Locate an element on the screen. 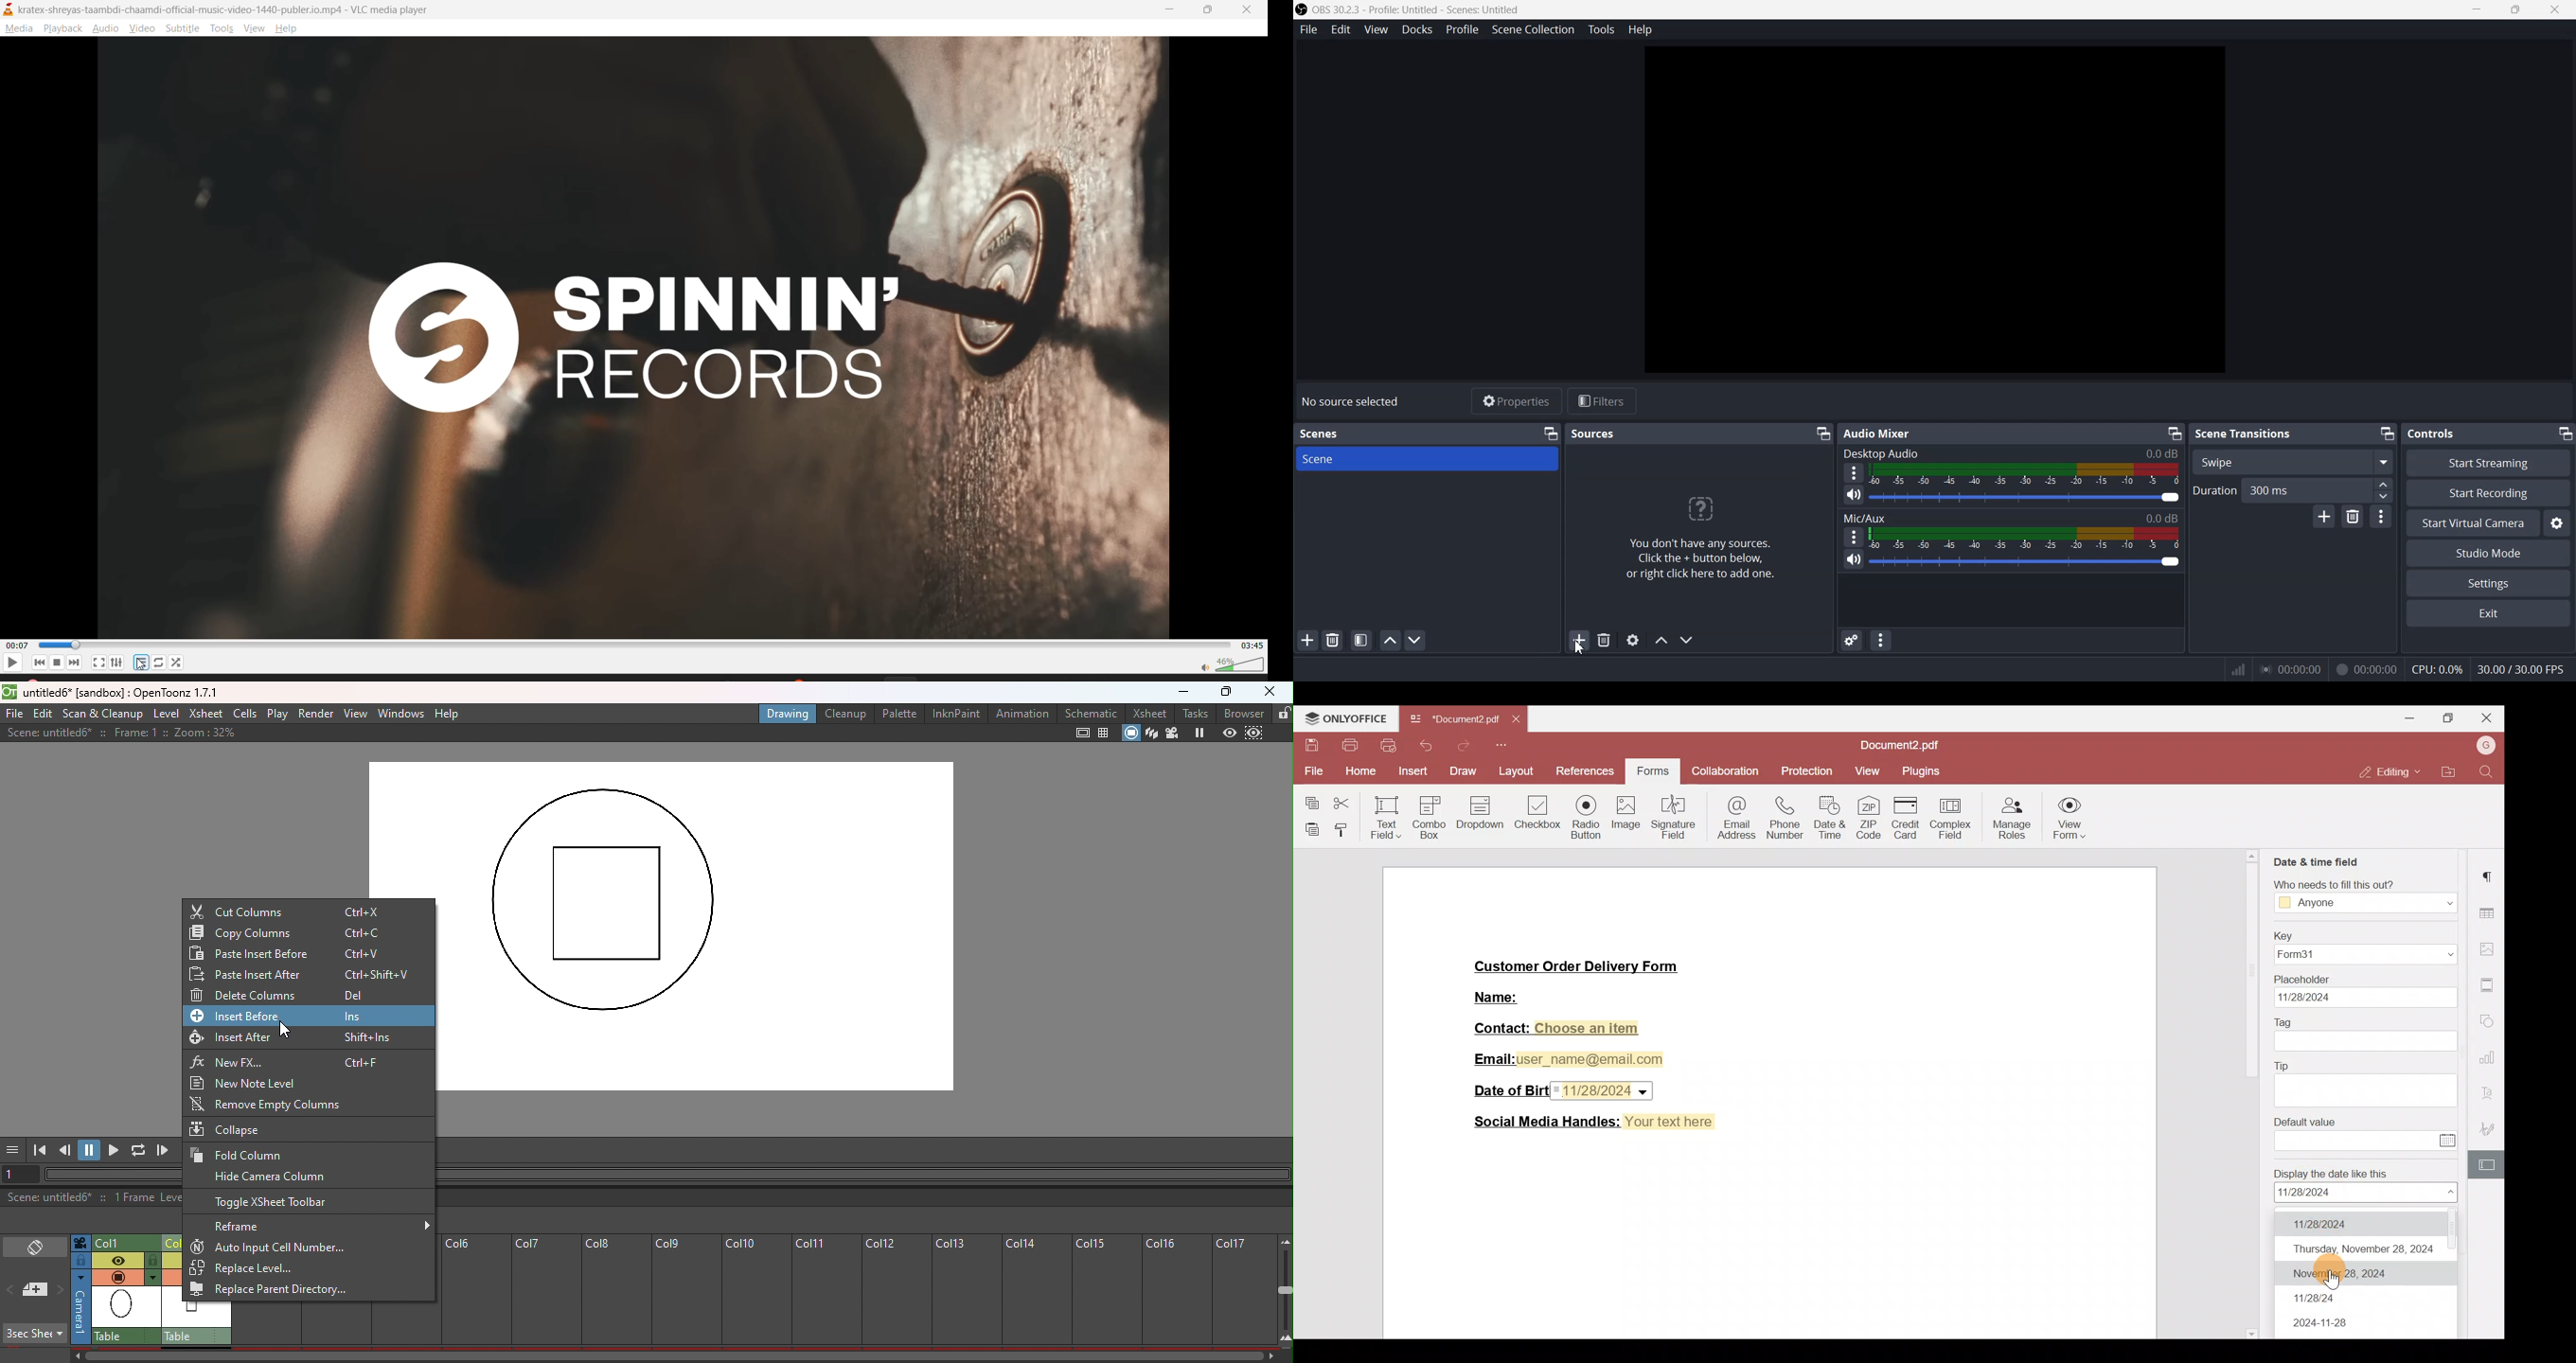  Exit is located at coordinates (2487, 613).